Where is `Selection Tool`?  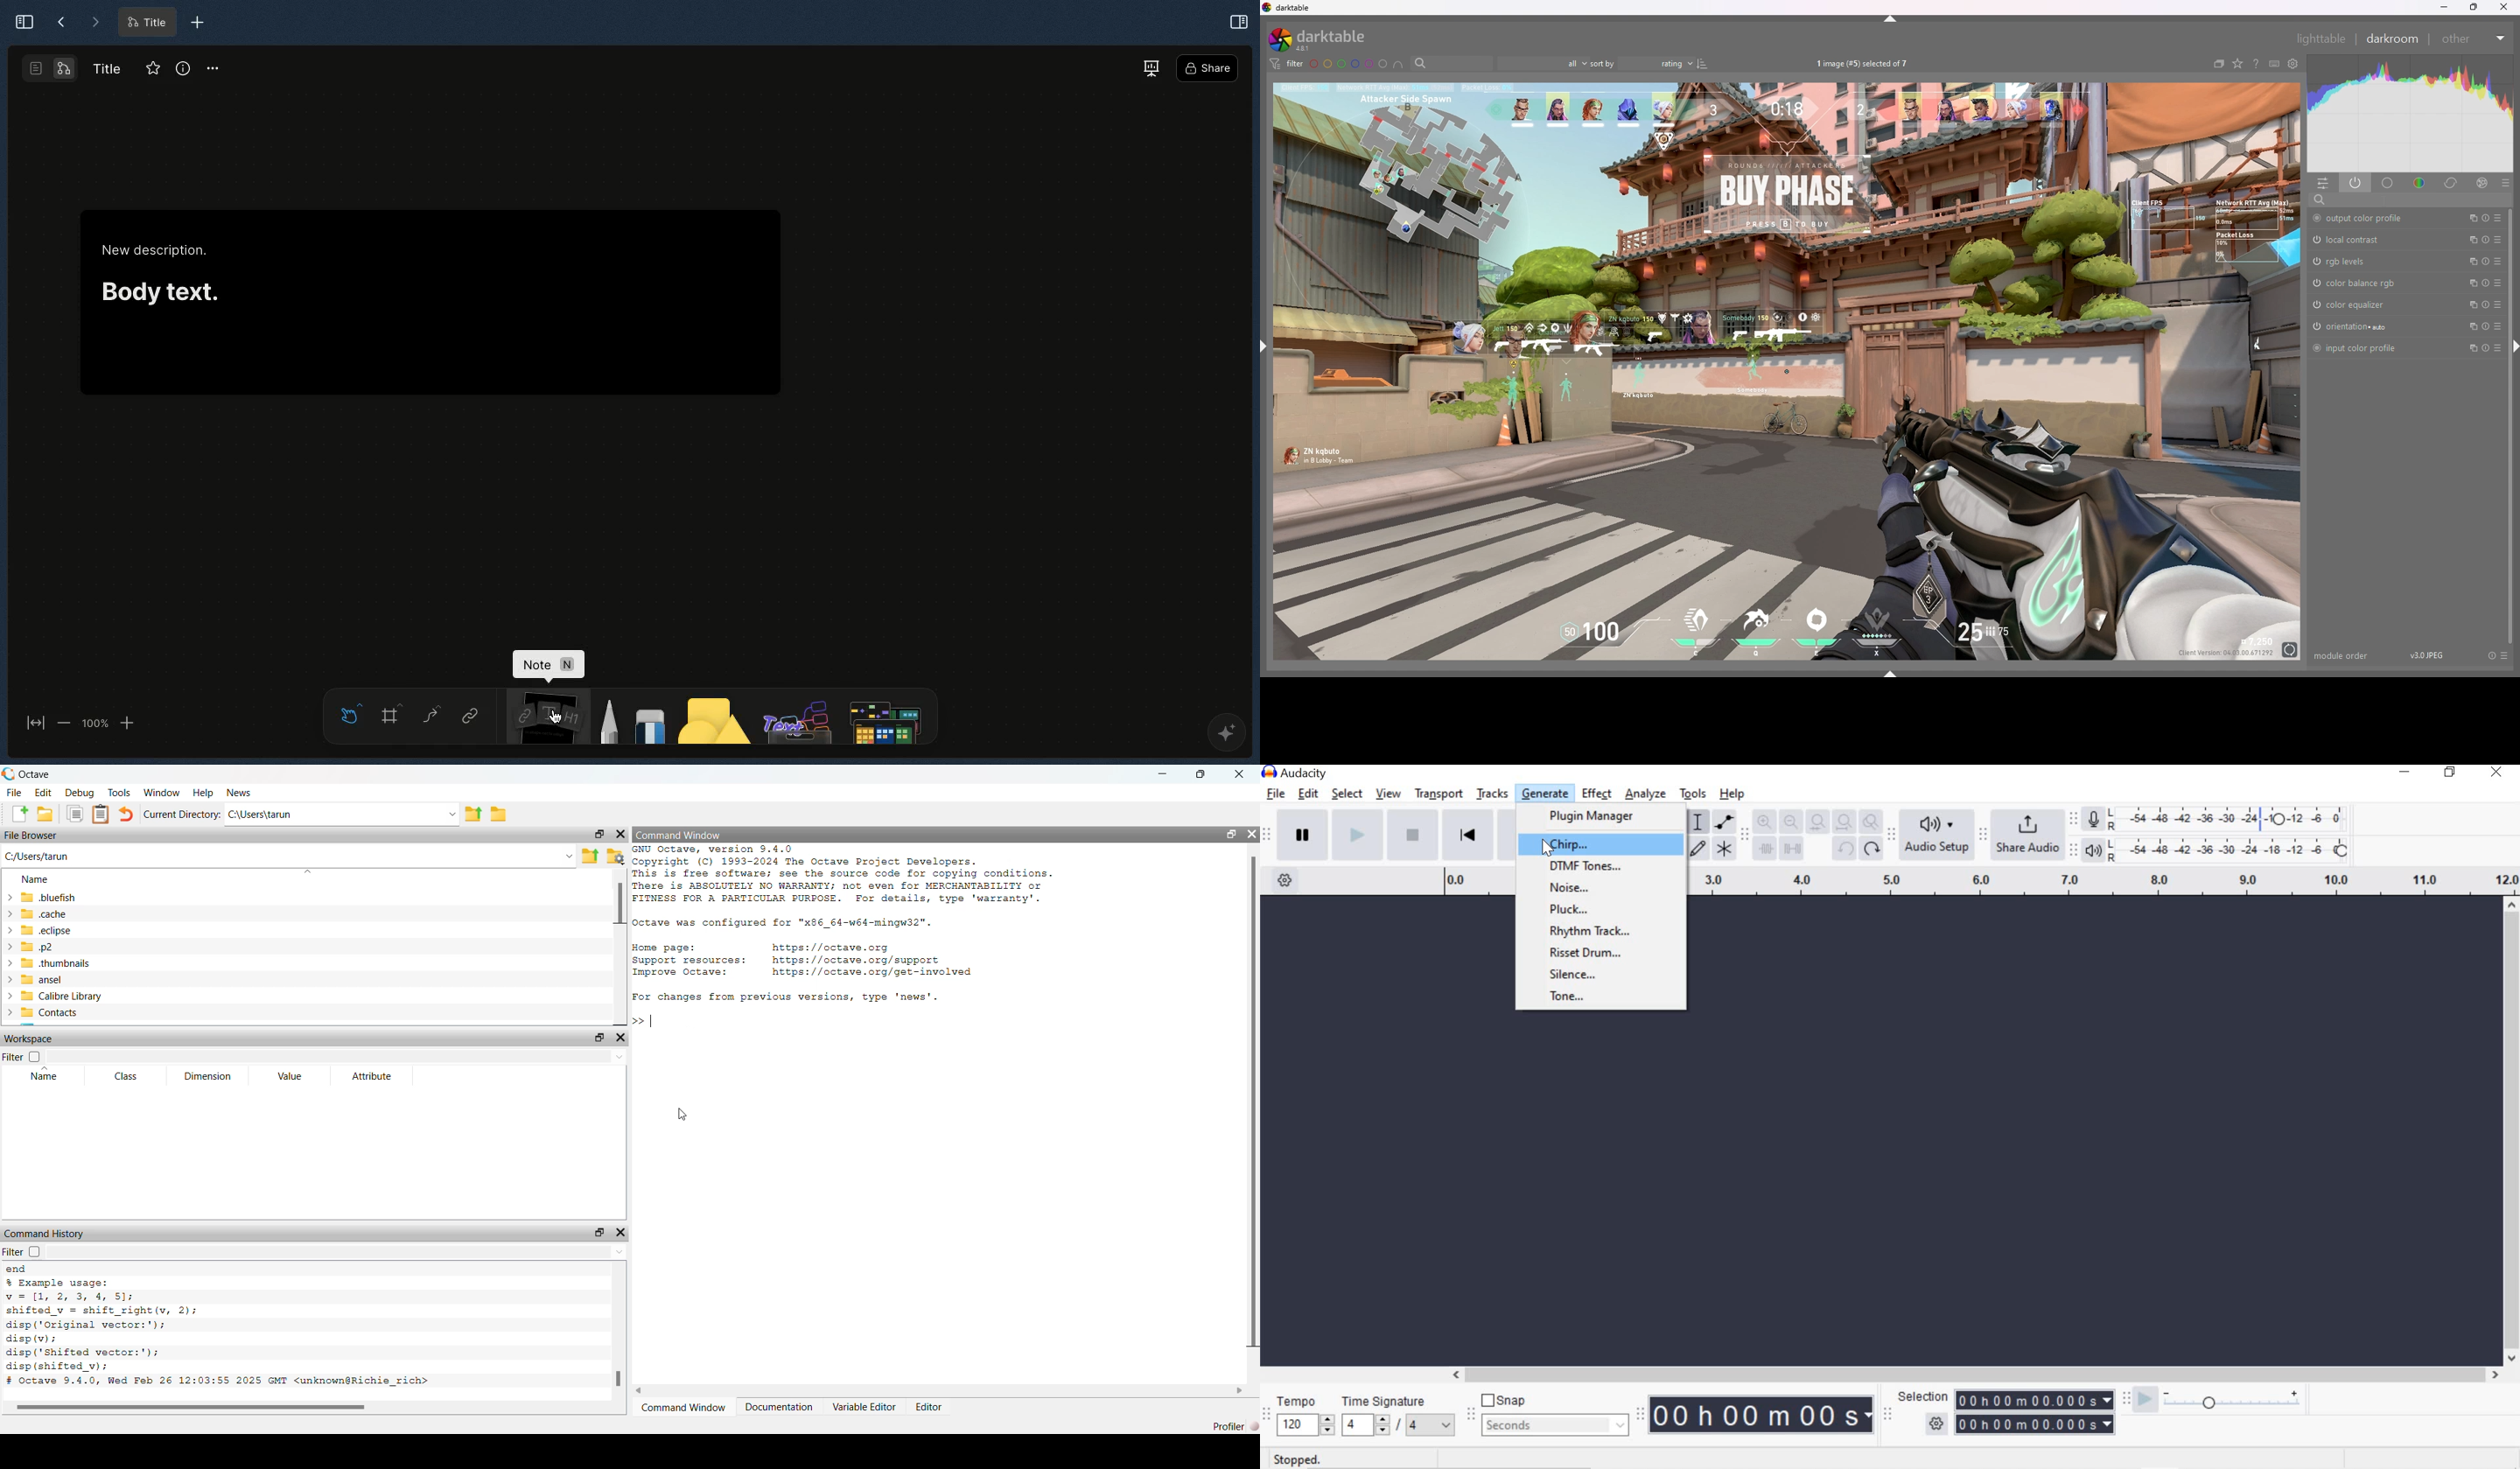 Selection Tool is located at coordinates (1696, 822).